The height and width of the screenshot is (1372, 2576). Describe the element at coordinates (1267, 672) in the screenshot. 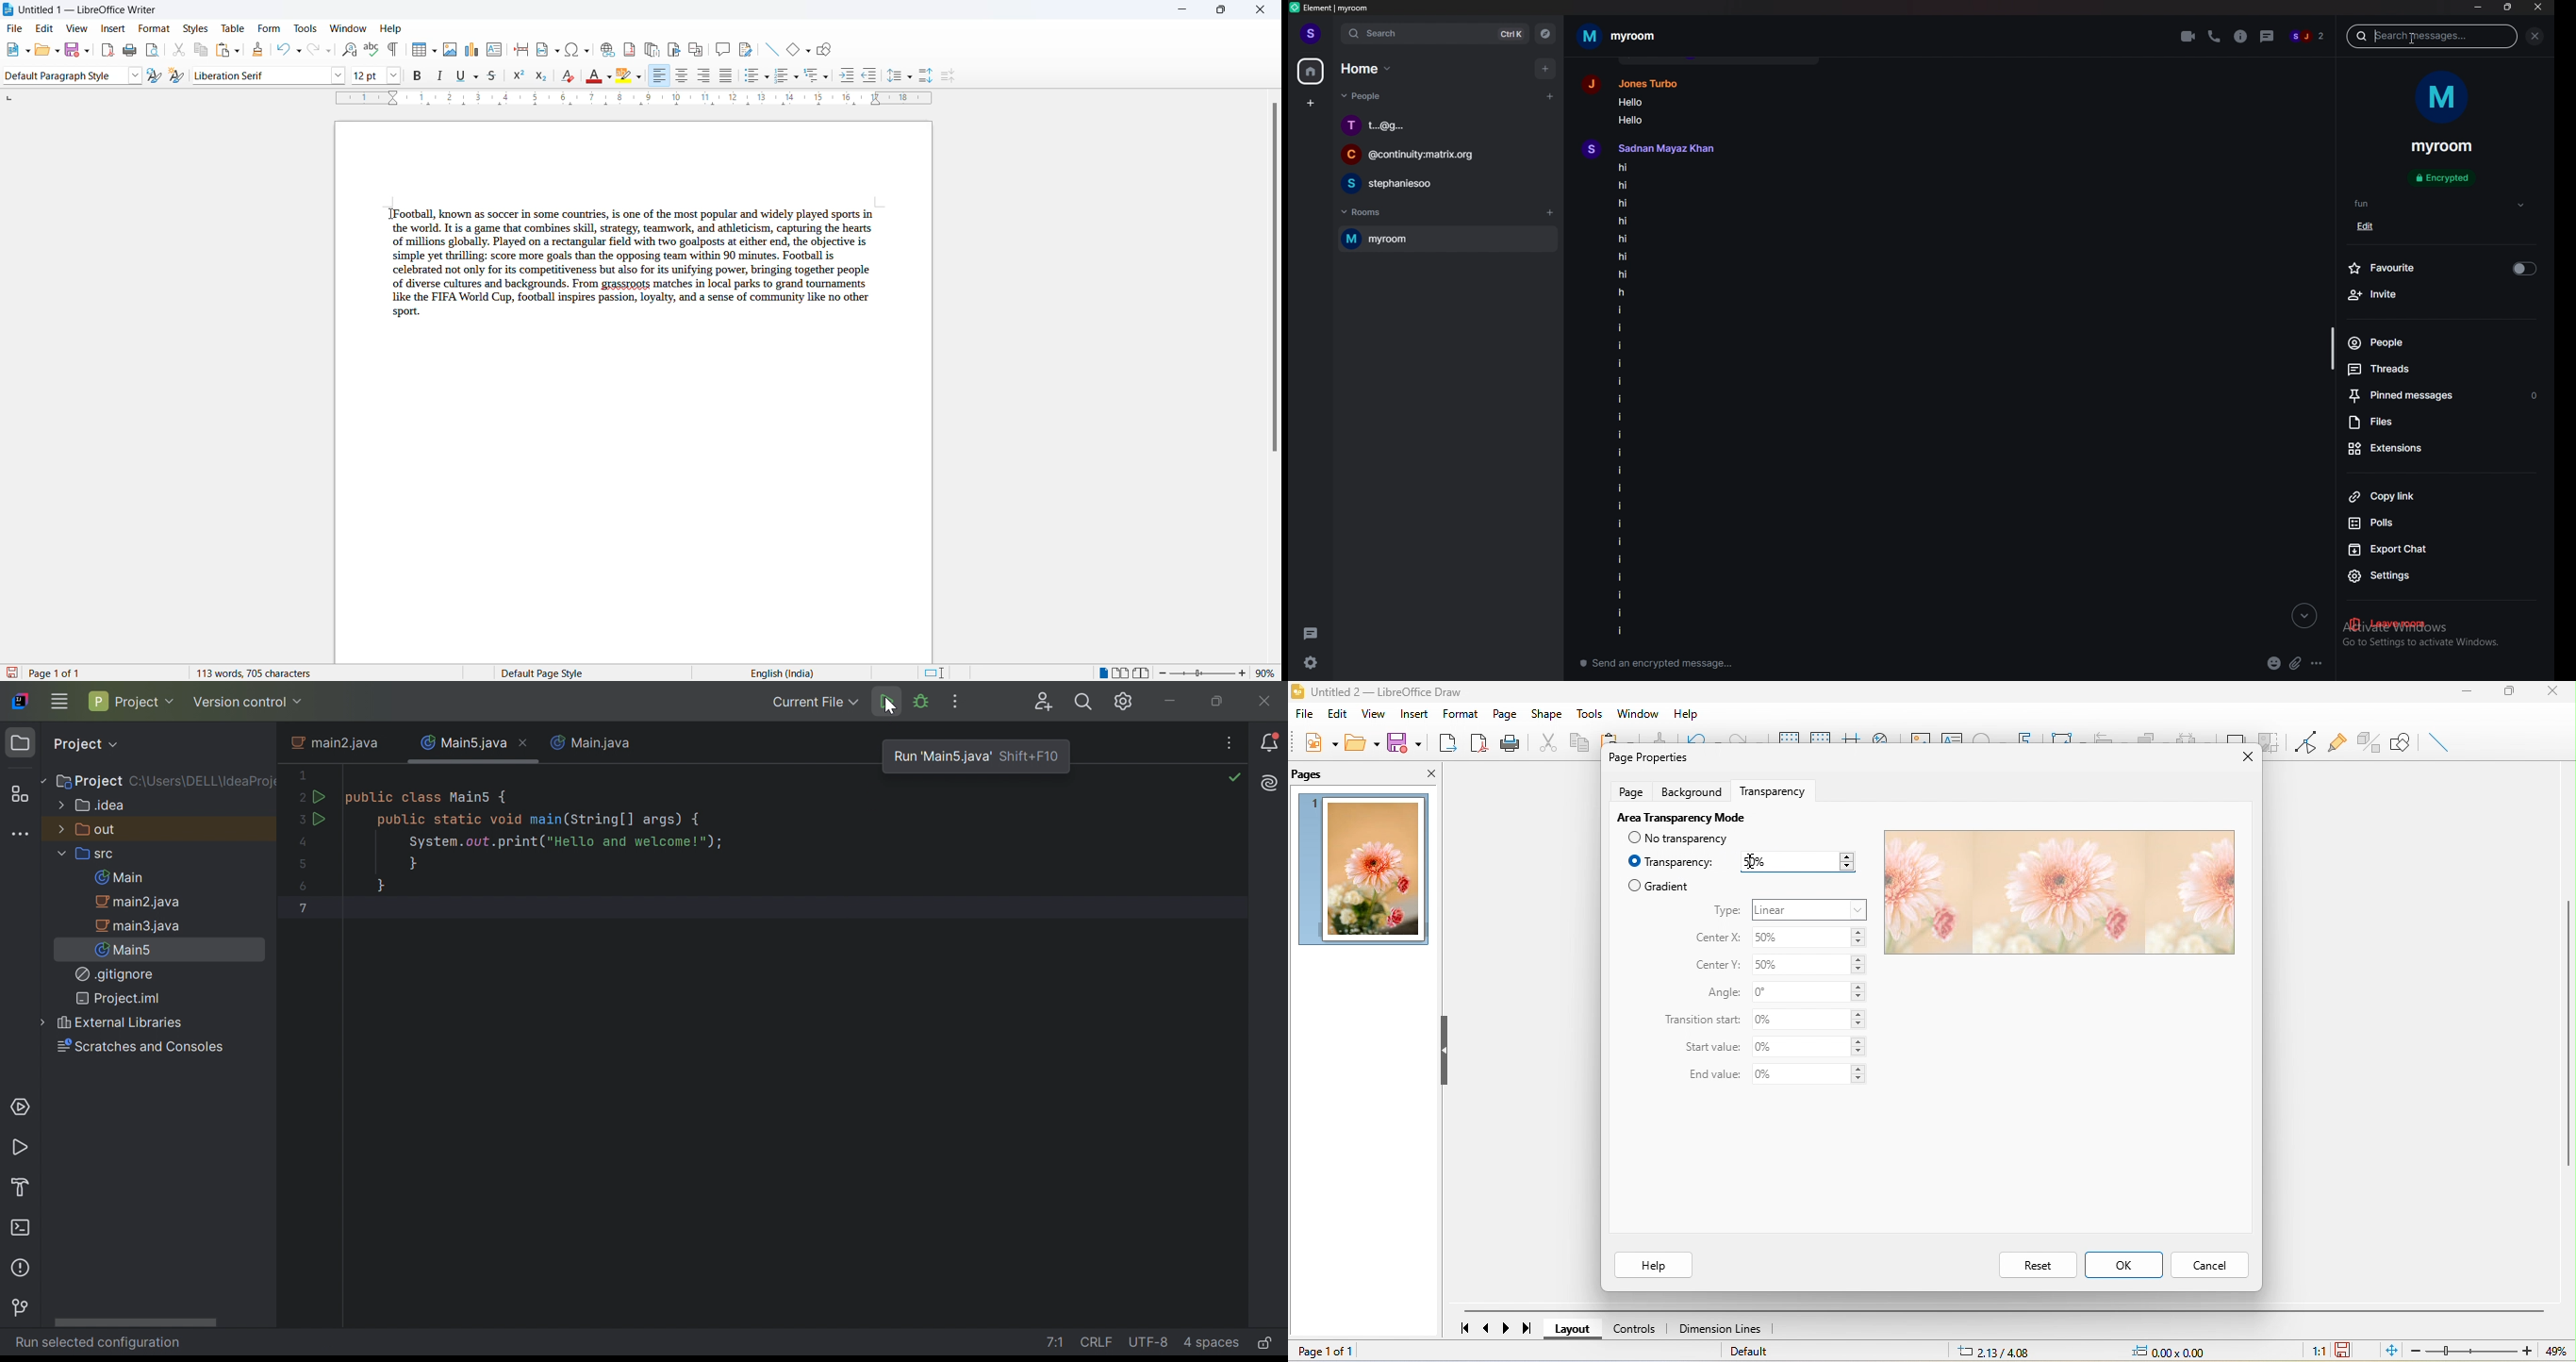

I see `zoom percentage` at that location.